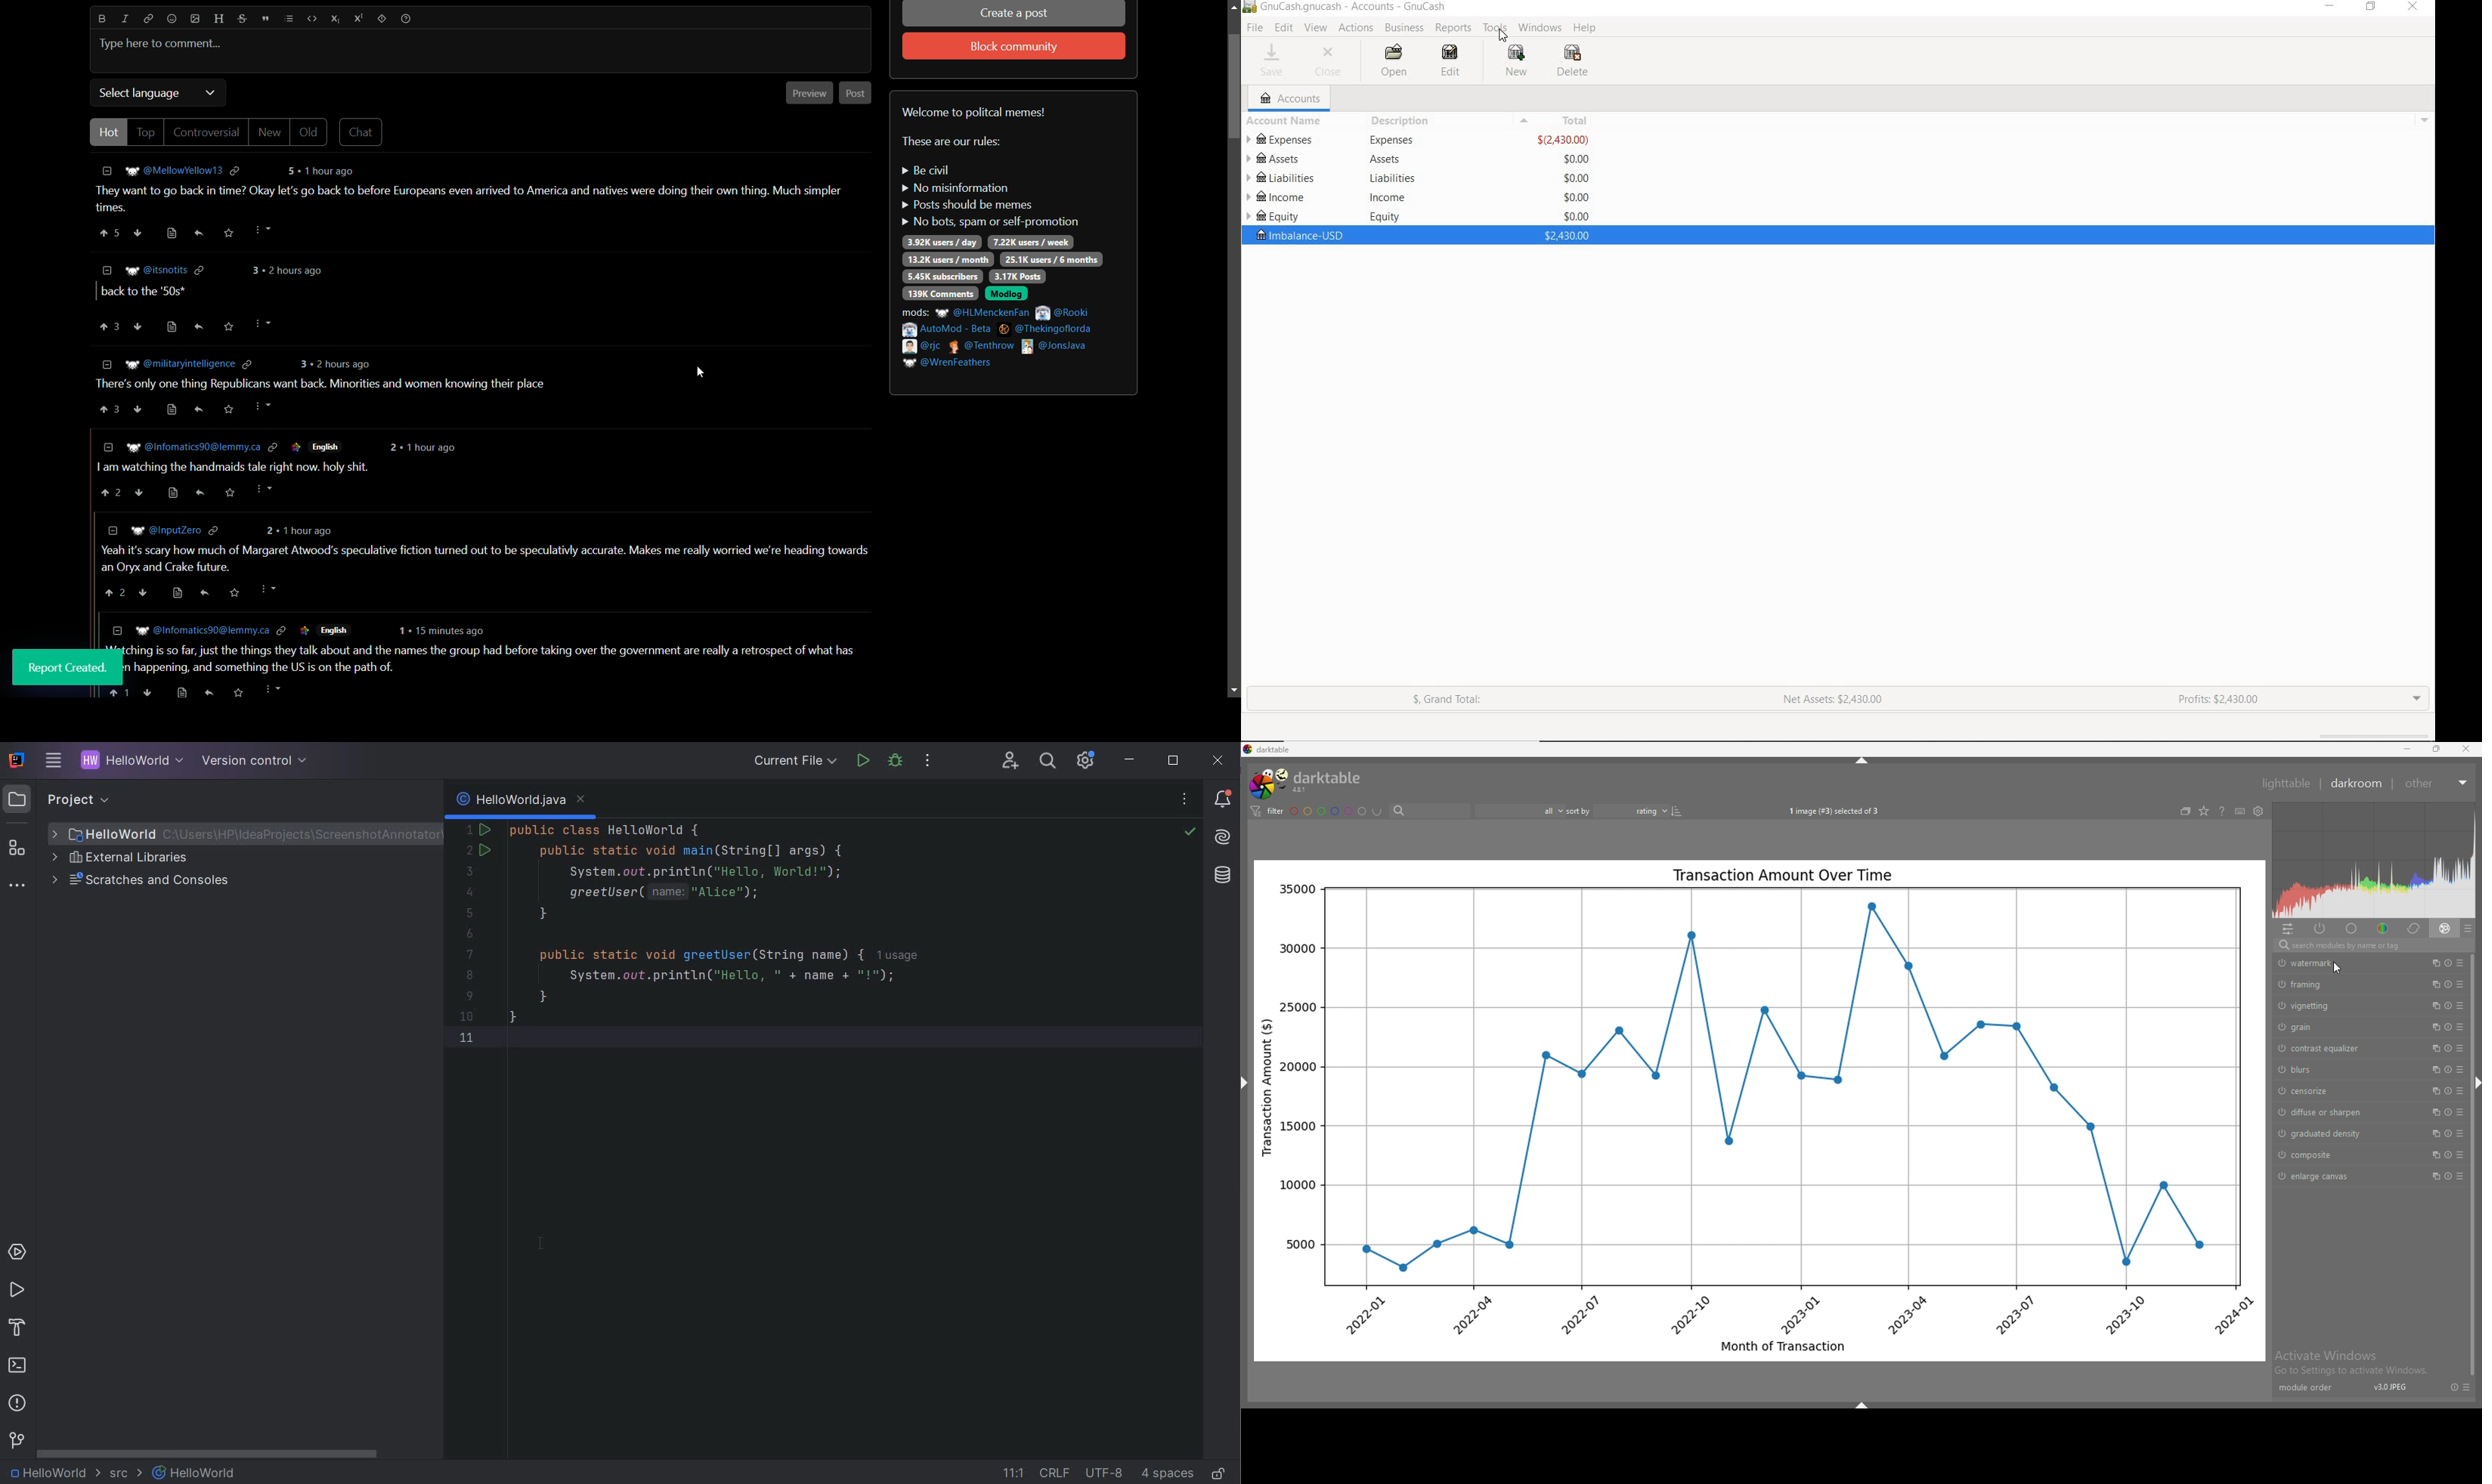 This screenshot has height=1484, width=2492. Describe the element at coordinates (2240, 811) in the screenshot. I see `keyboard shortcuts` at that location.